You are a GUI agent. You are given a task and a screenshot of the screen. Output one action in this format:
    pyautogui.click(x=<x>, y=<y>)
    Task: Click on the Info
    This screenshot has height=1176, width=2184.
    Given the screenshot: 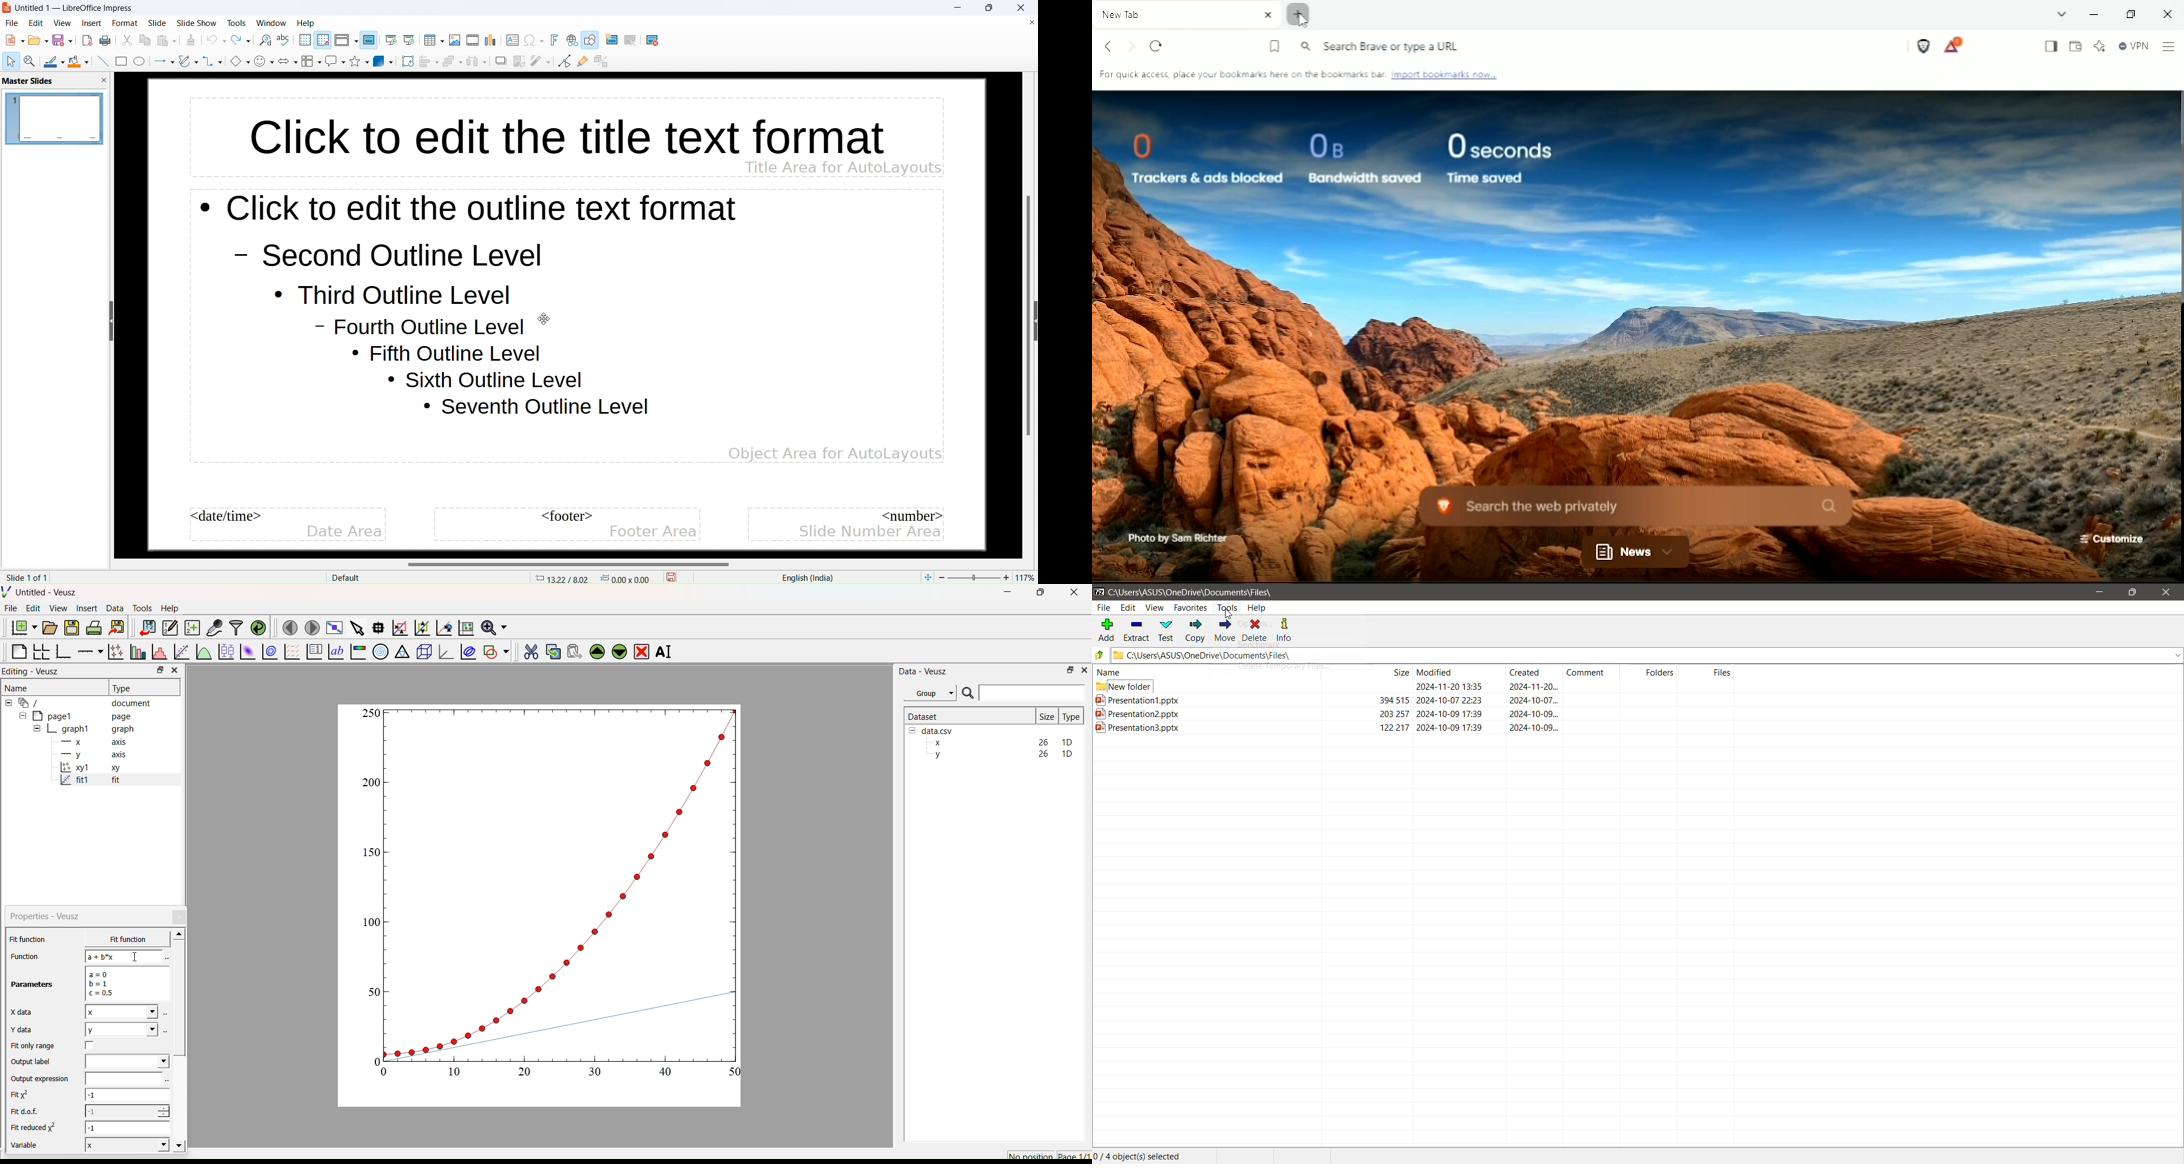 What is the action you would take?
    pyautogui.click(x=1288, y=629)
    